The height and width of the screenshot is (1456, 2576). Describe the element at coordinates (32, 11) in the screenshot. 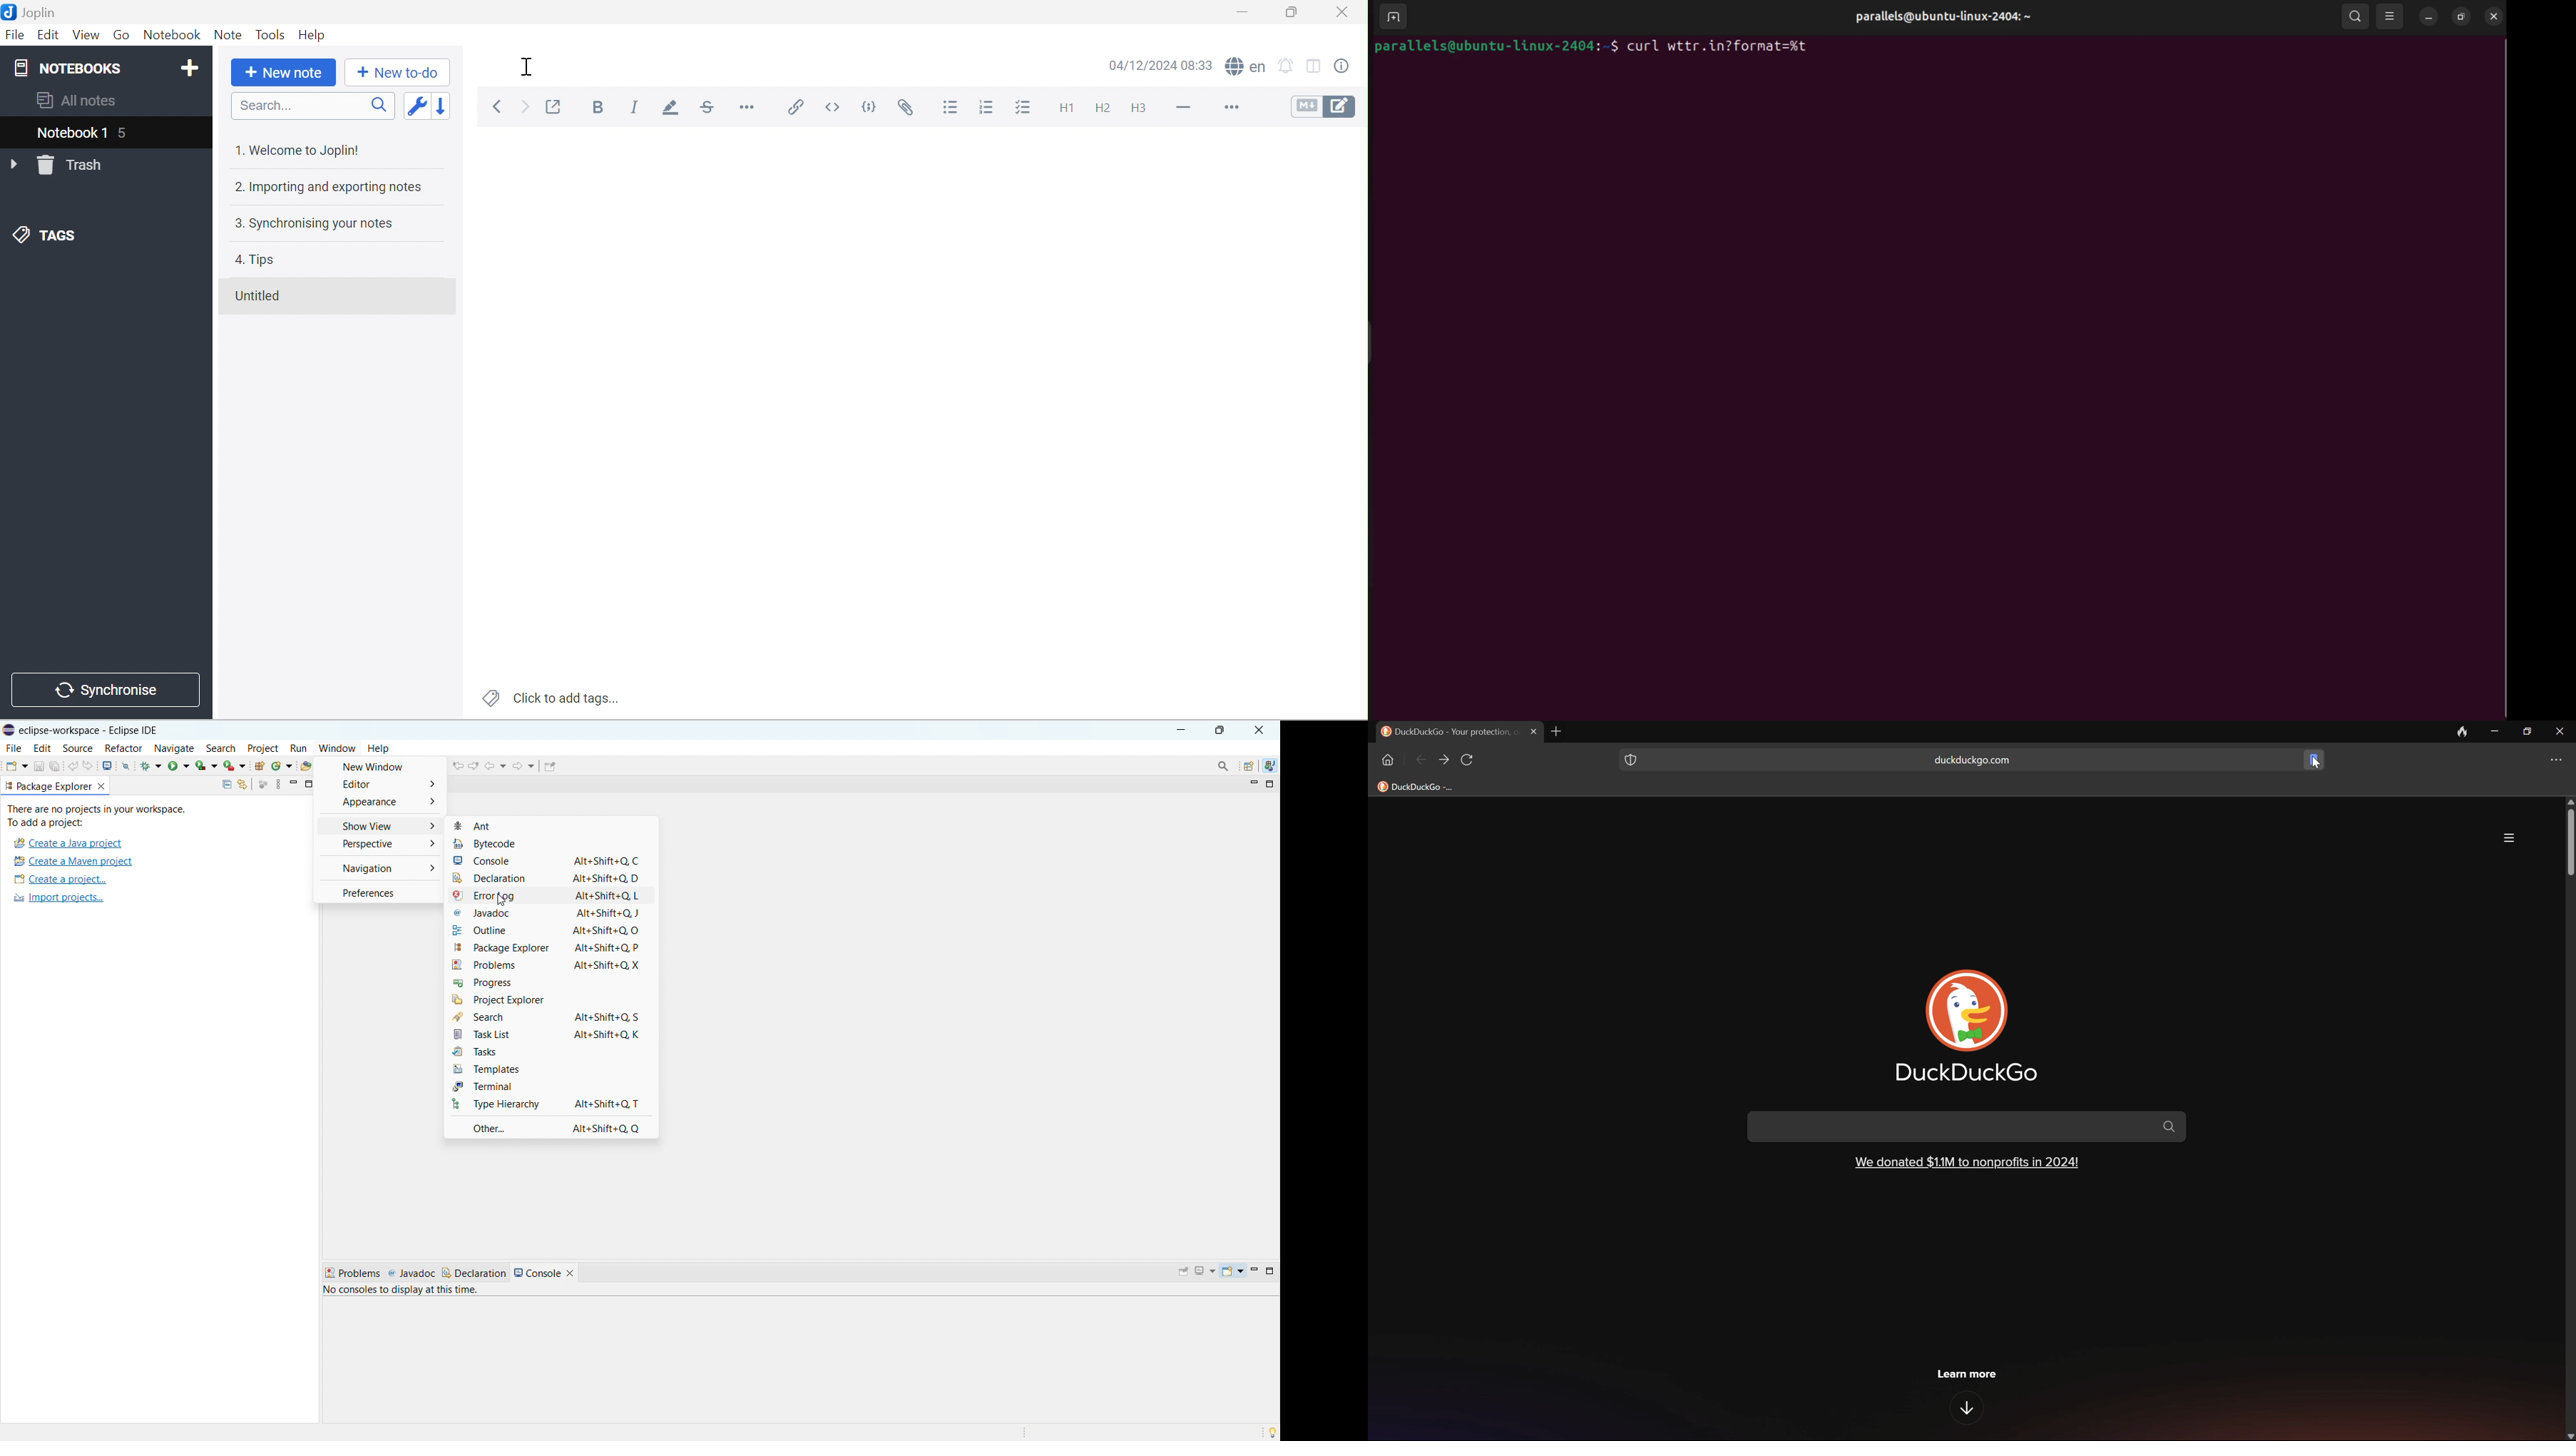

I see `Joplin` at that location.